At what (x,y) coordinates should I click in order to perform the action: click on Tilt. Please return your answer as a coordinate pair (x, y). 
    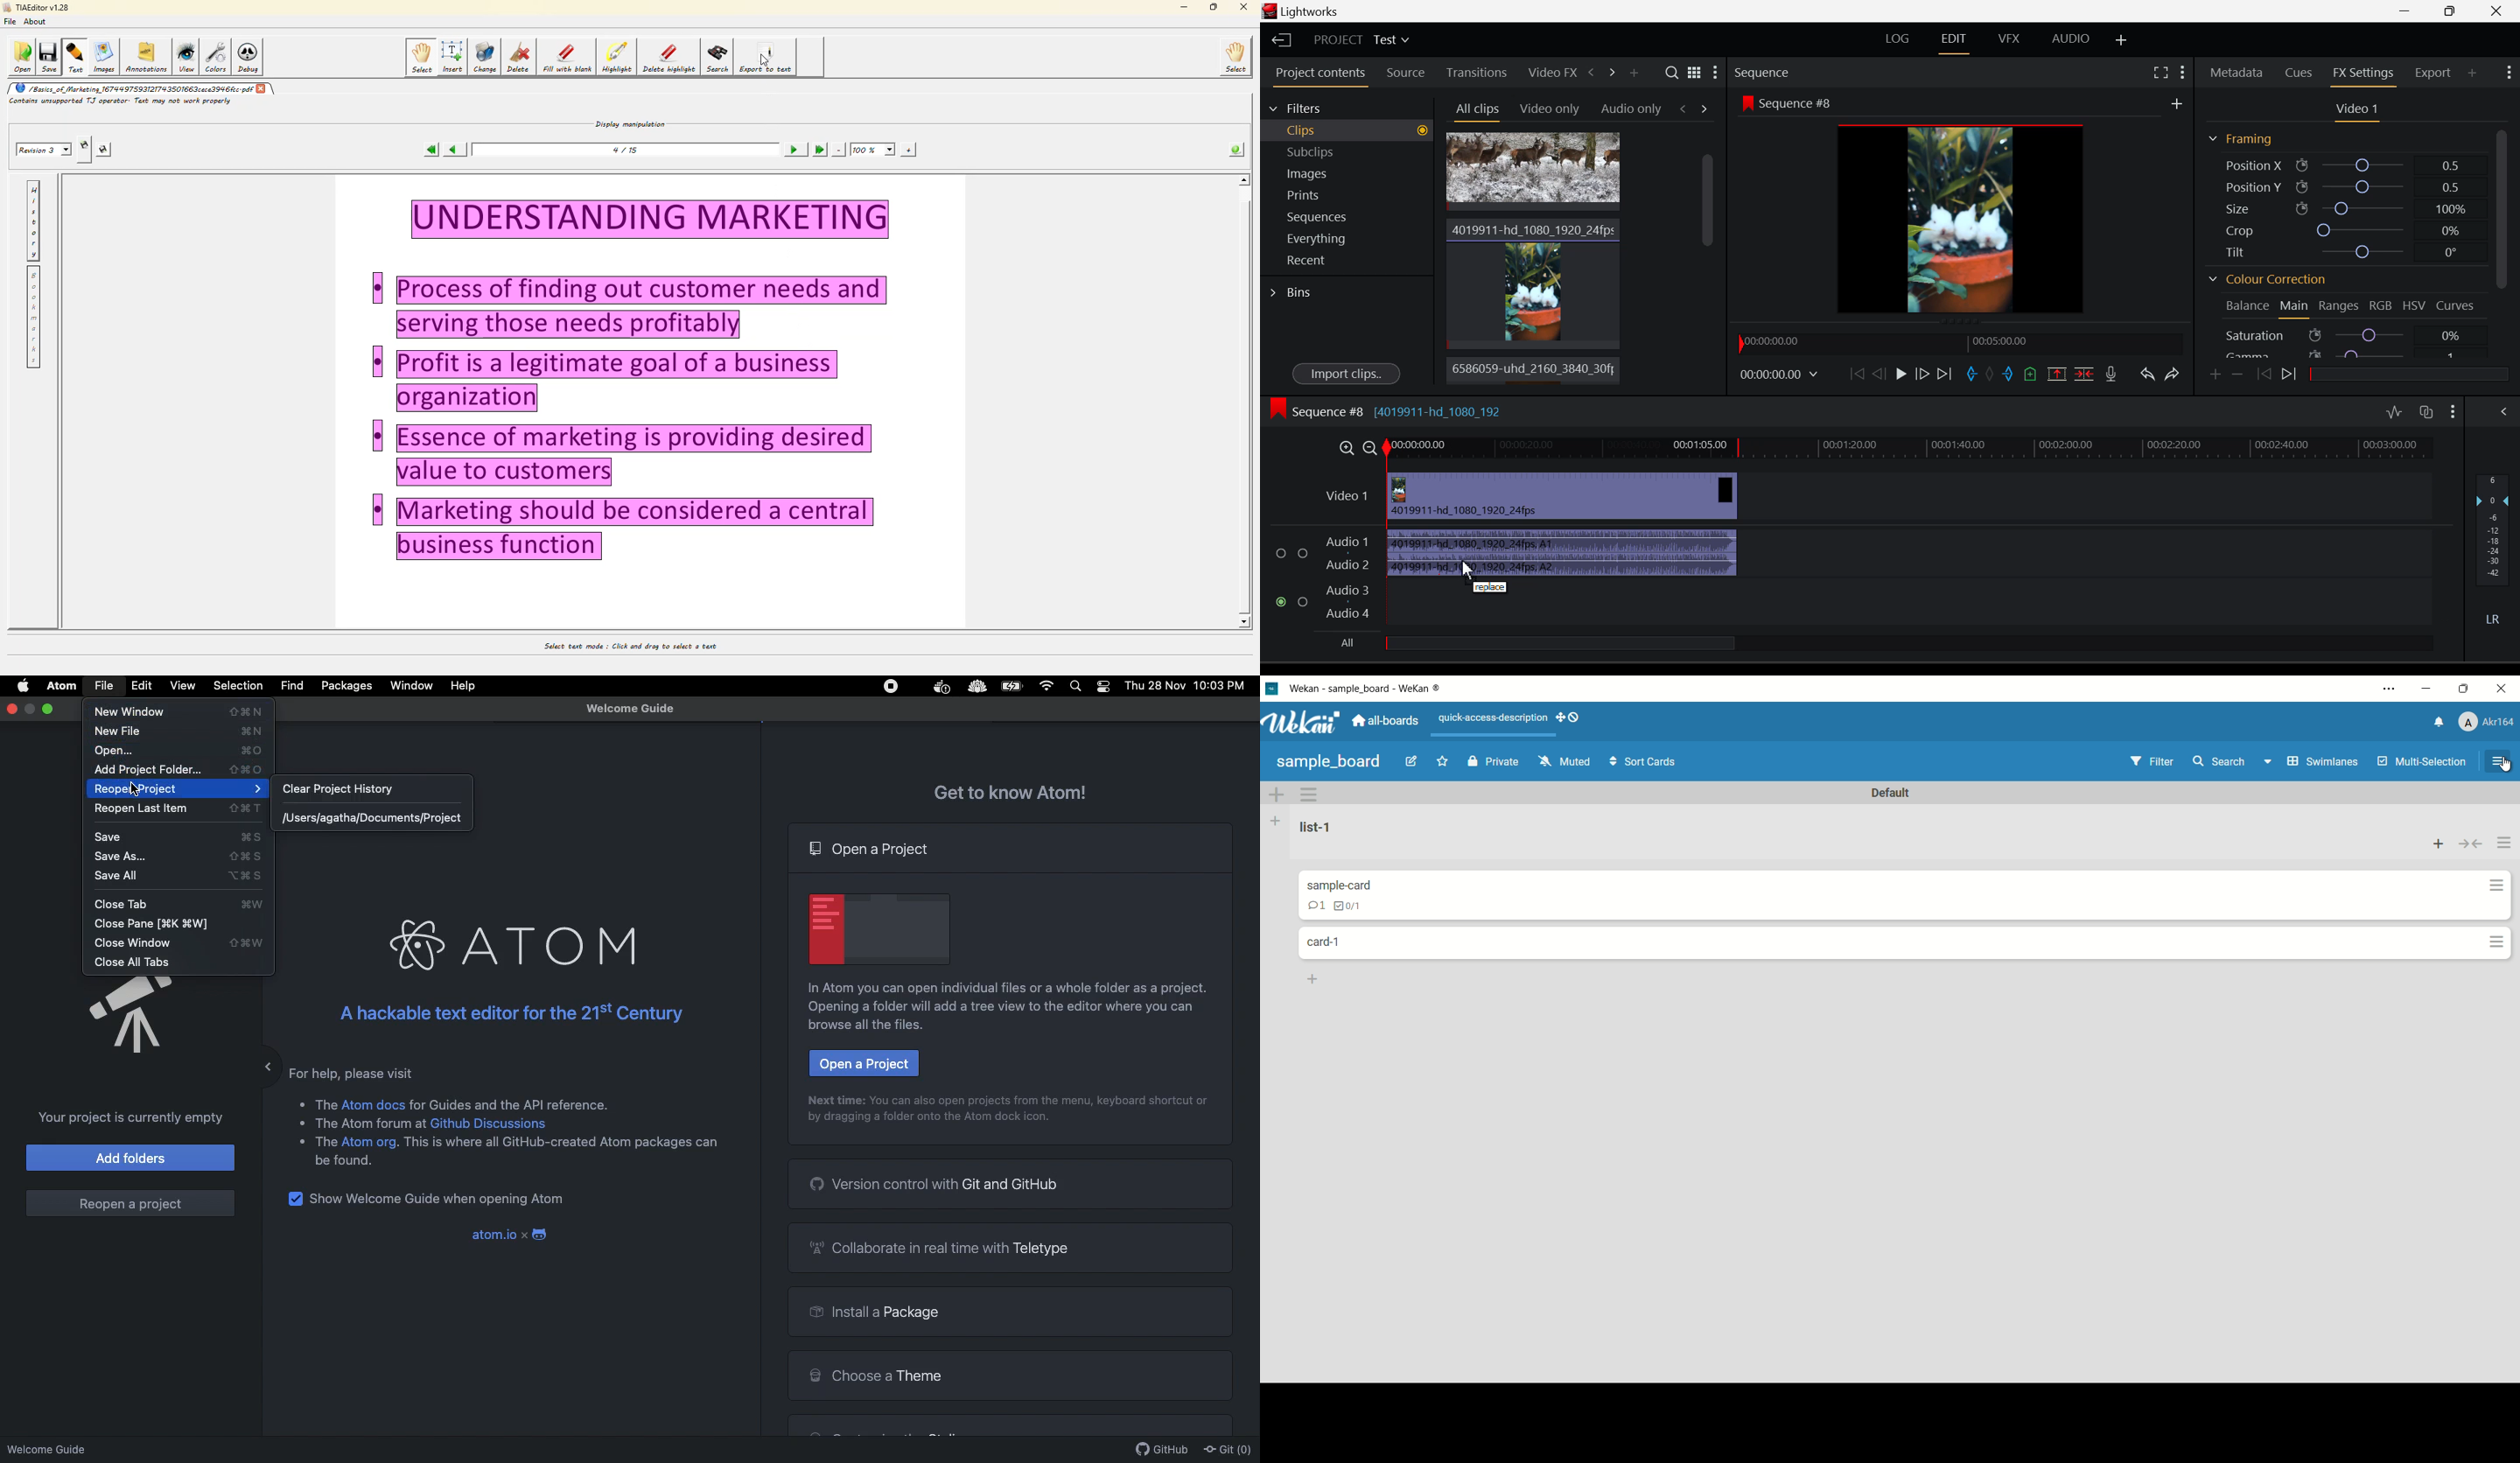
    Looking at the image, I should click on (2348, 251).